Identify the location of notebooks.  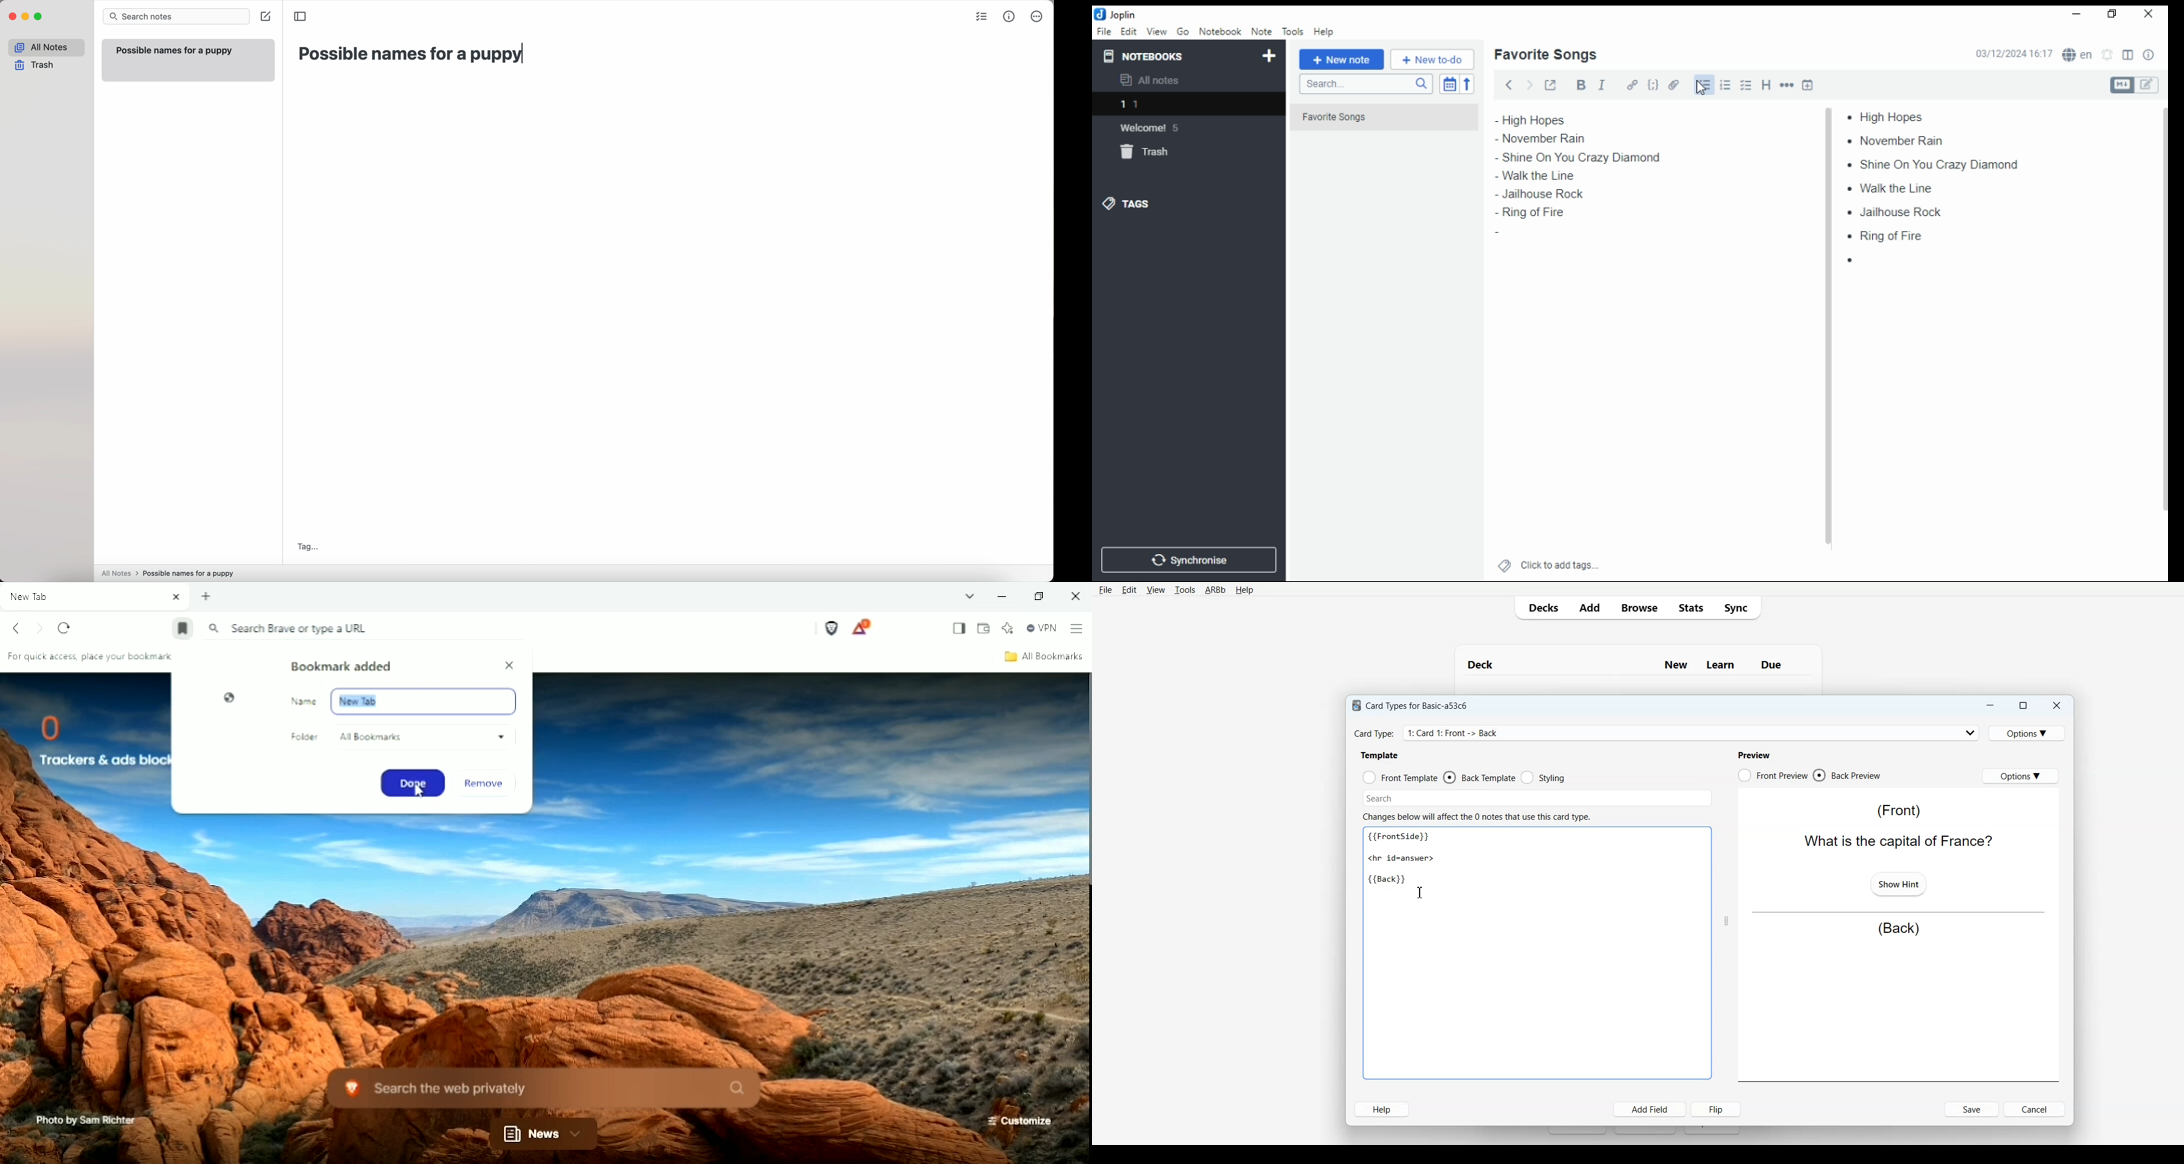
(1174, 56).